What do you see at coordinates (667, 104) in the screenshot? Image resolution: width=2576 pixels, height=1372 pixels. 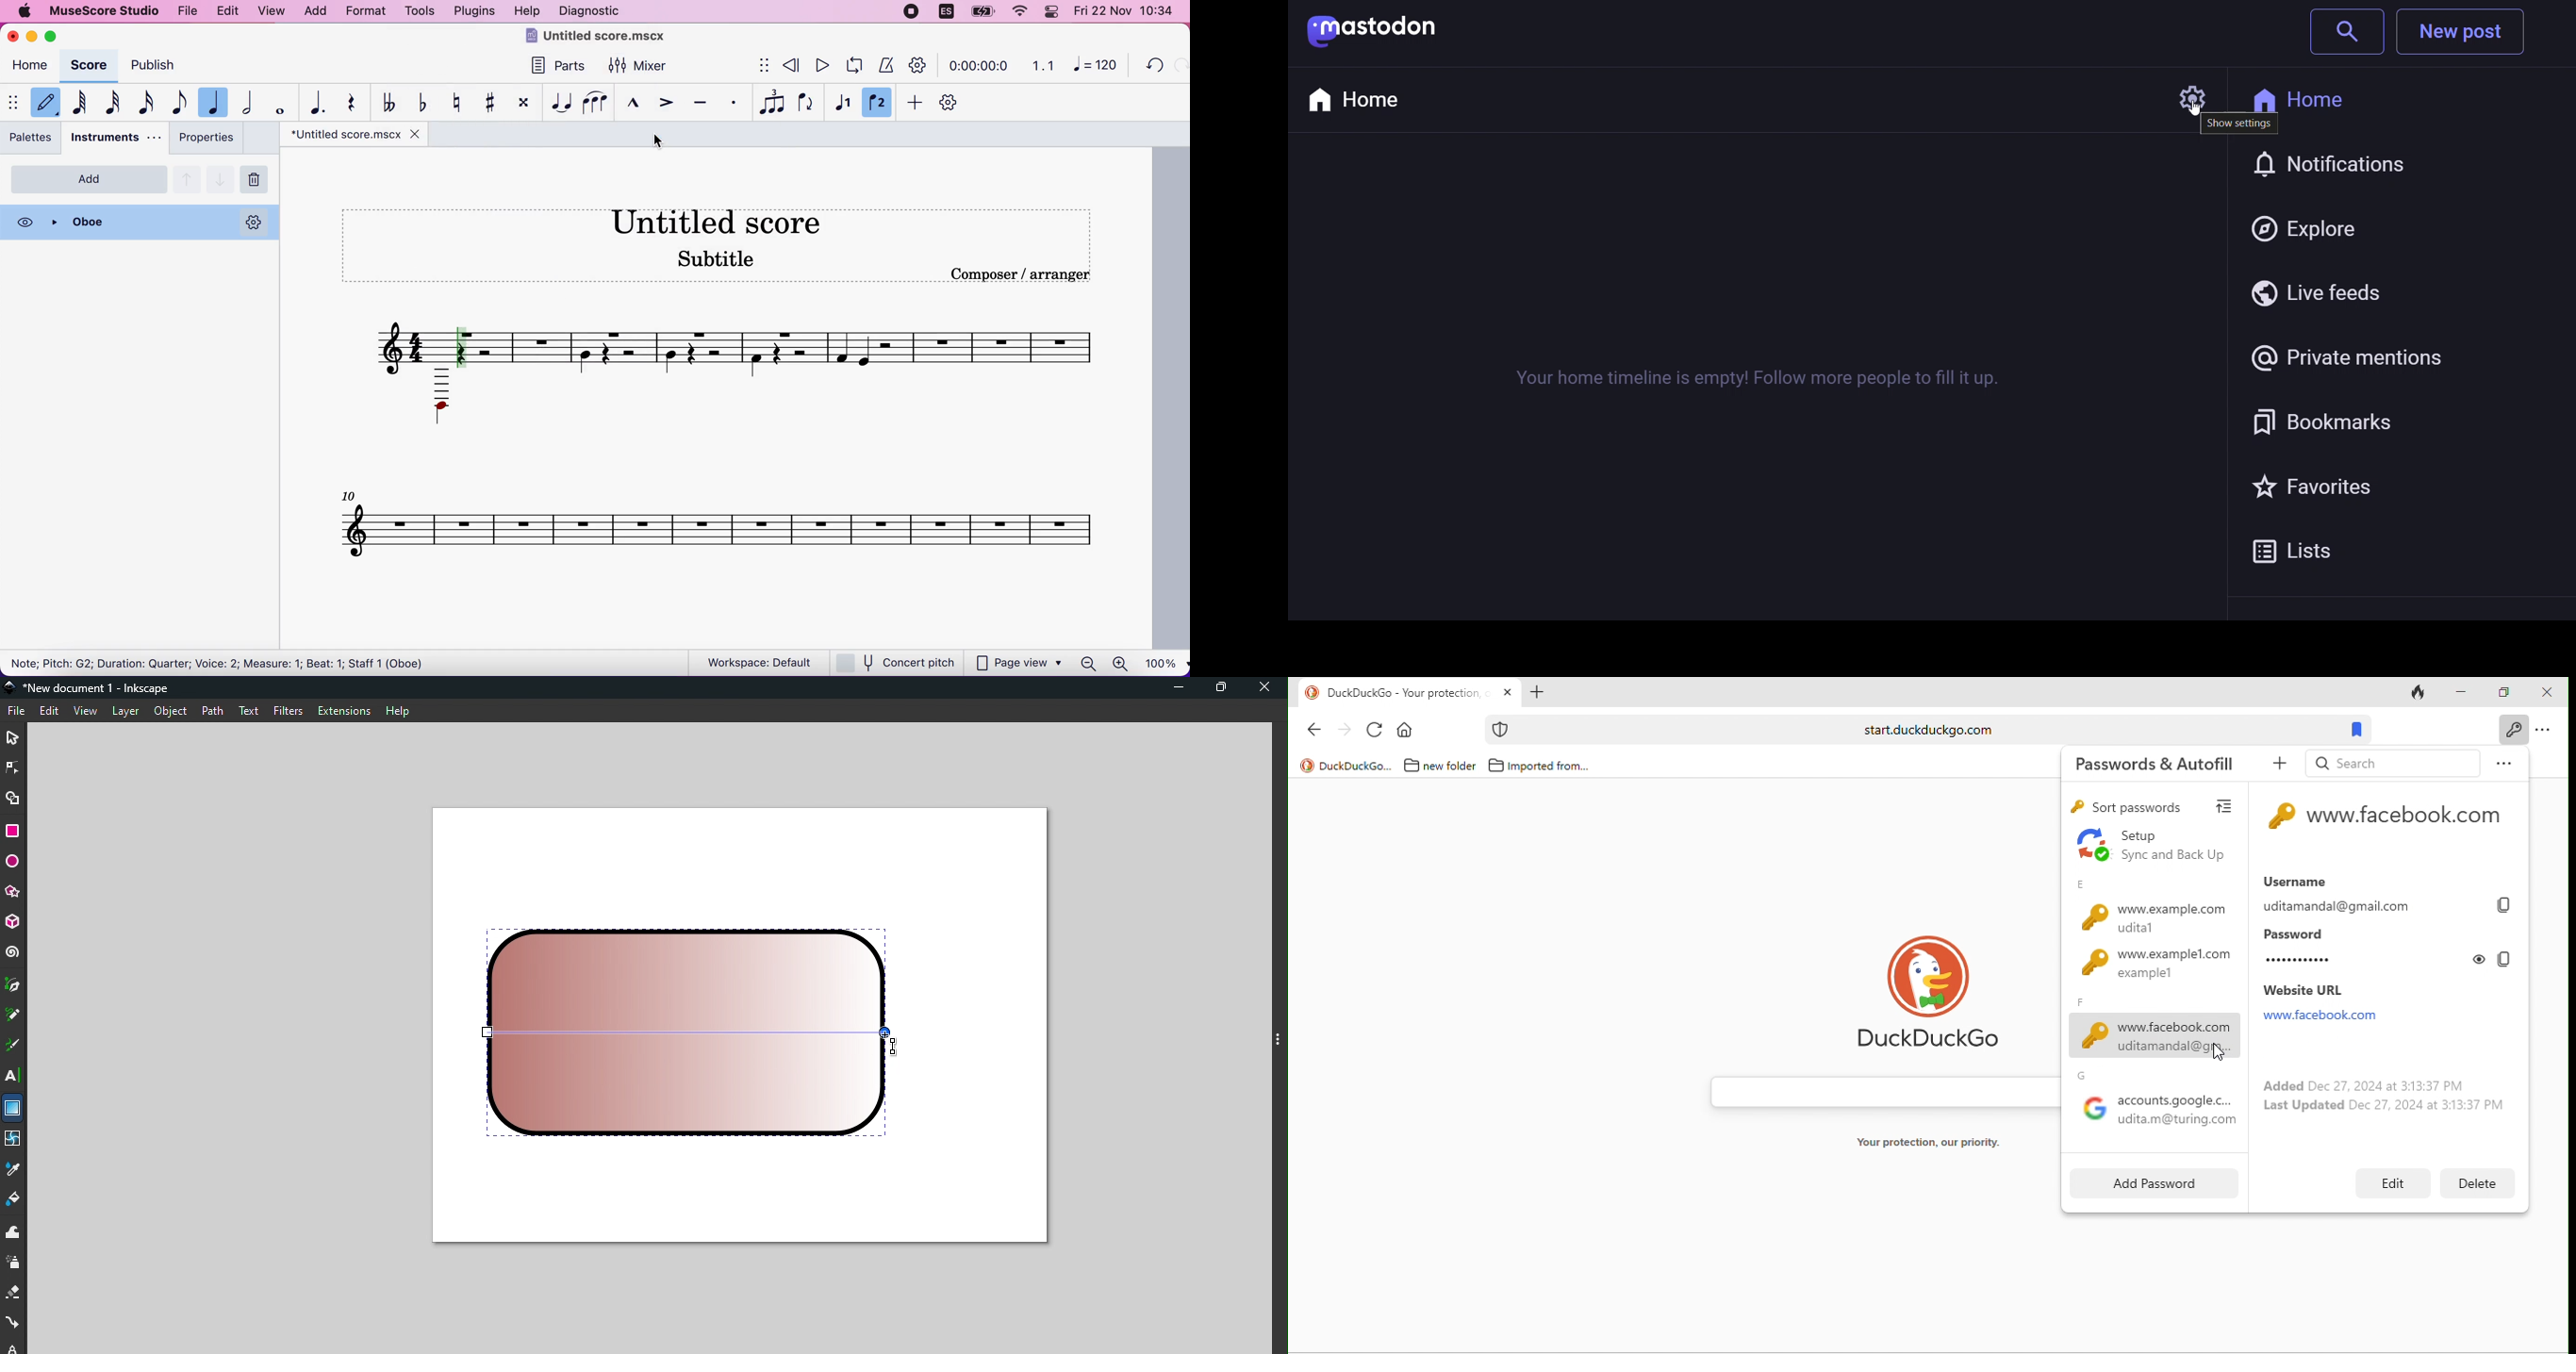 I see `accent` at bounding box center [667, 104].